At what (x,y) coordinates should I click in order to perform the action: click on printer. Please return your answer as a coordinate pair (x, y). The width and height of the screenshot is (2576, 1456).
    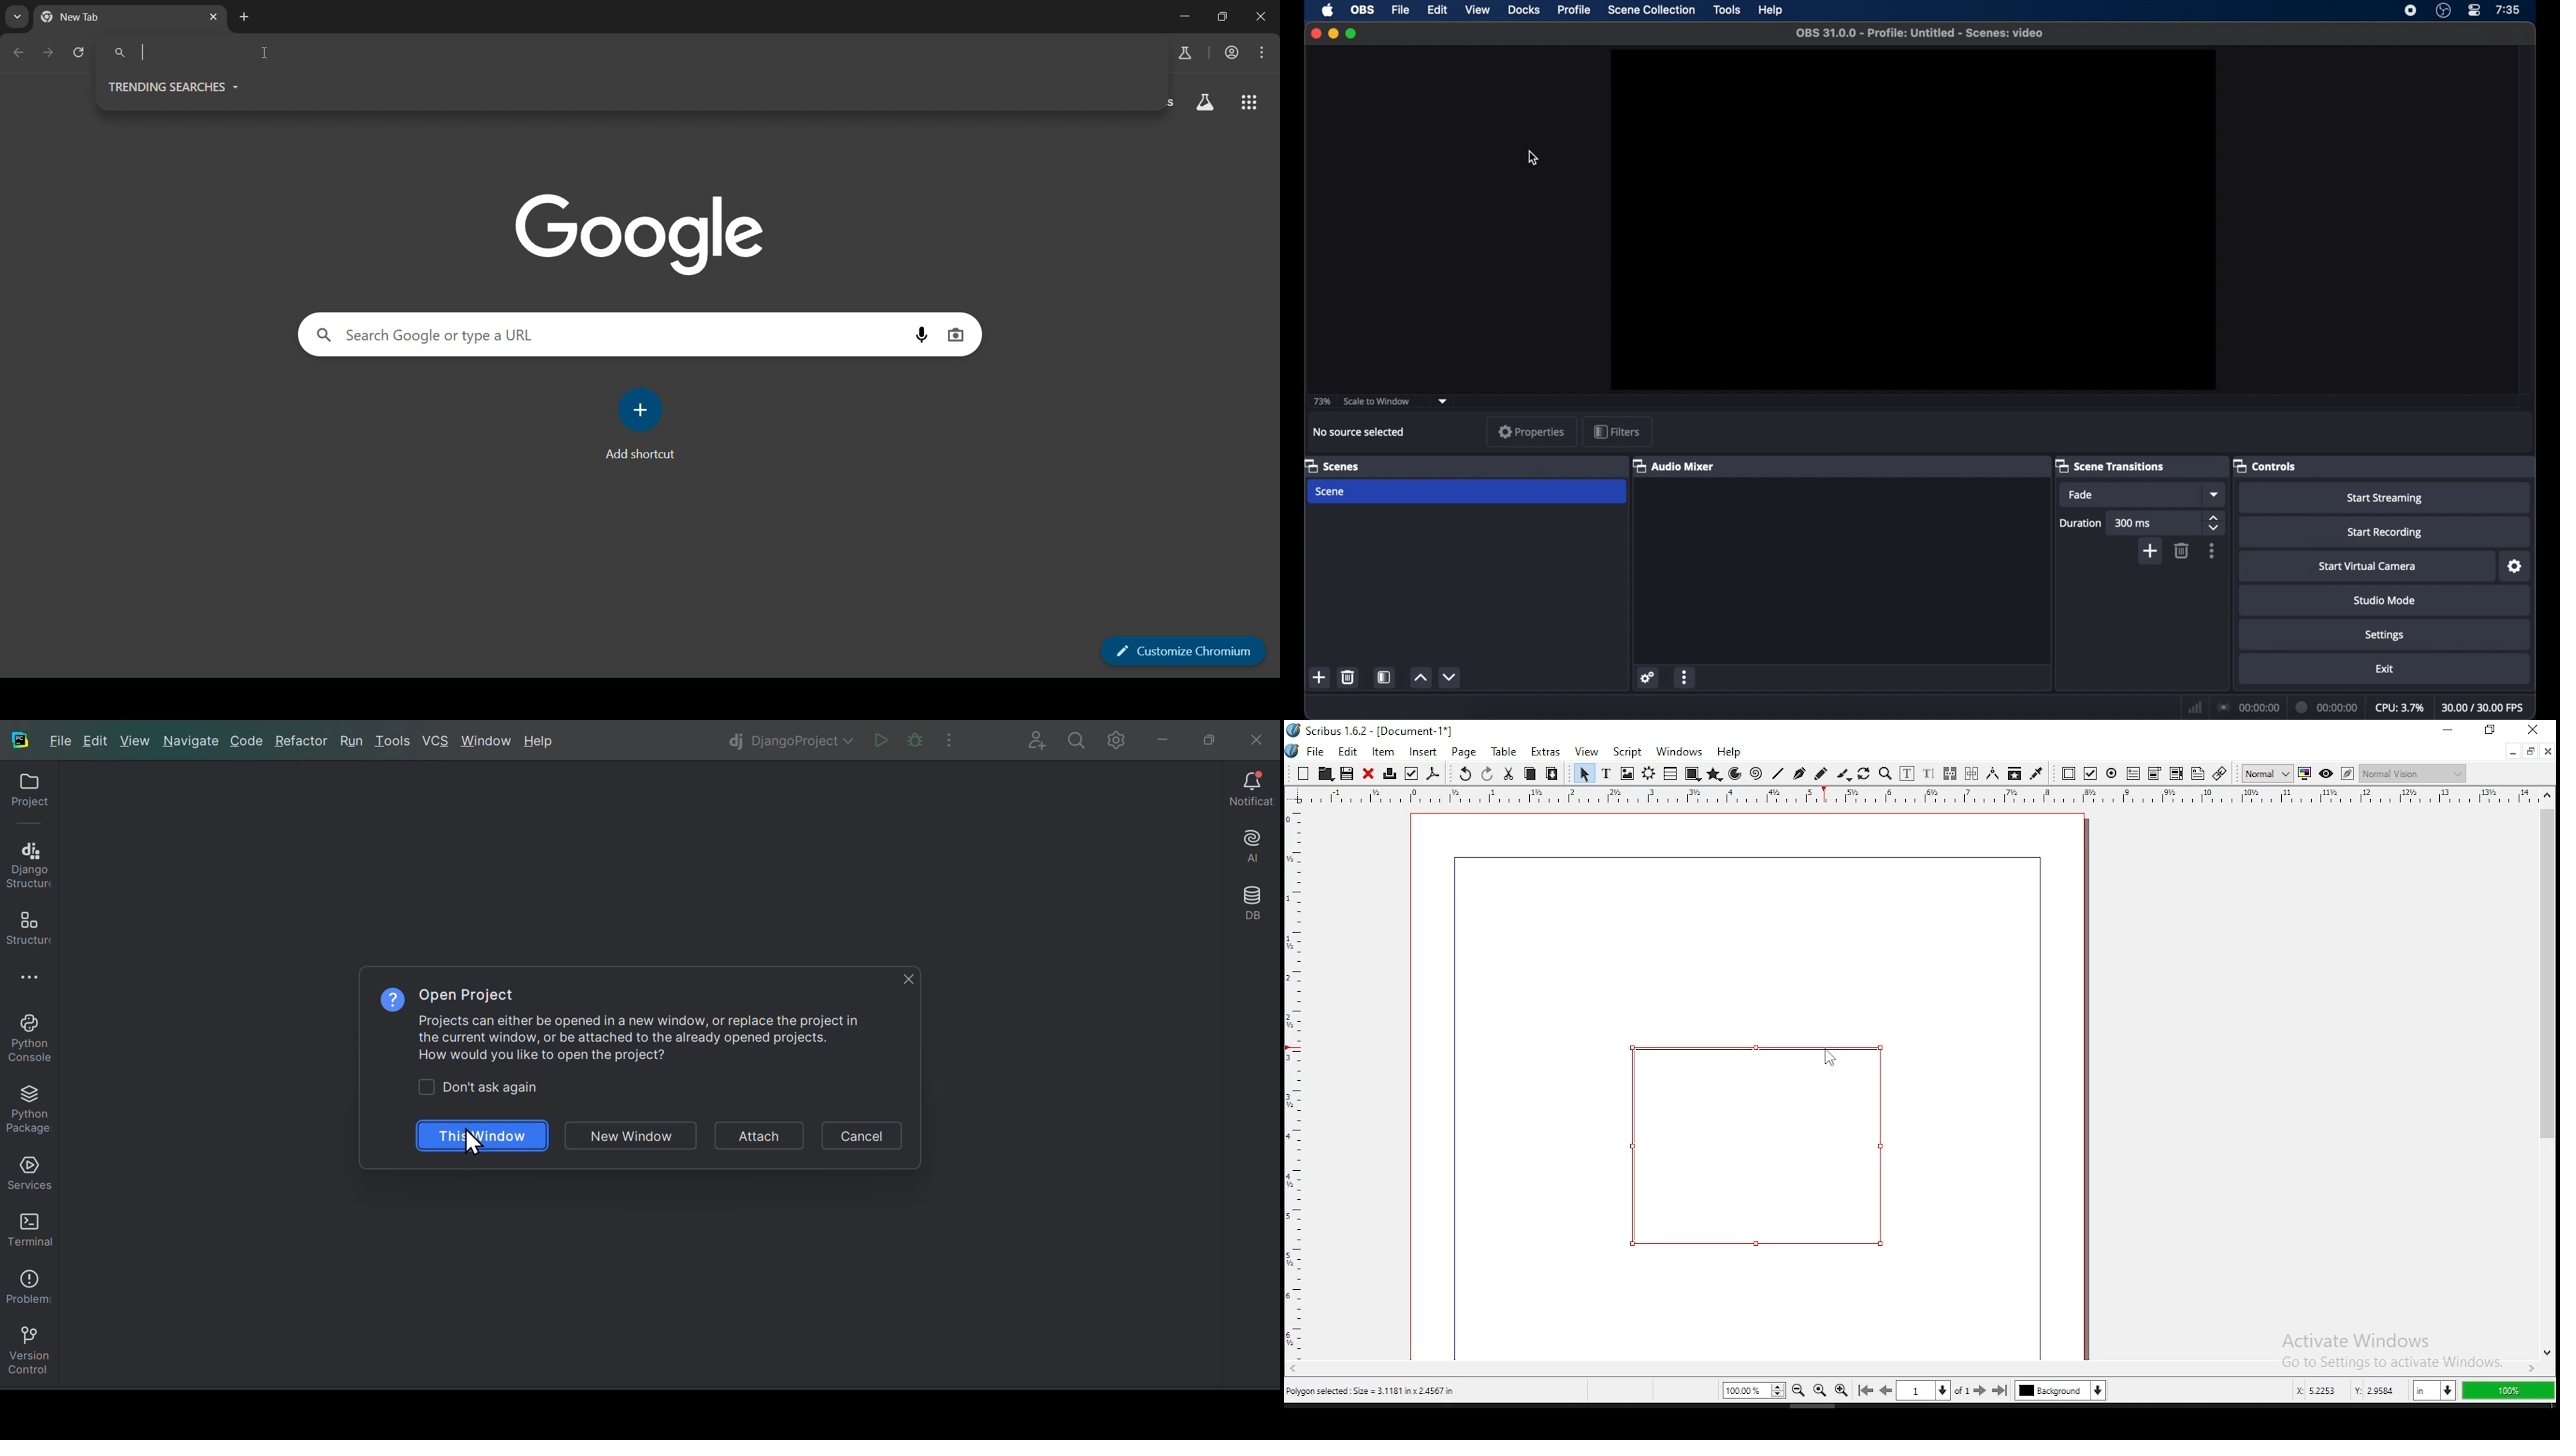
    Looking at the image, I should click on (1389, 774).